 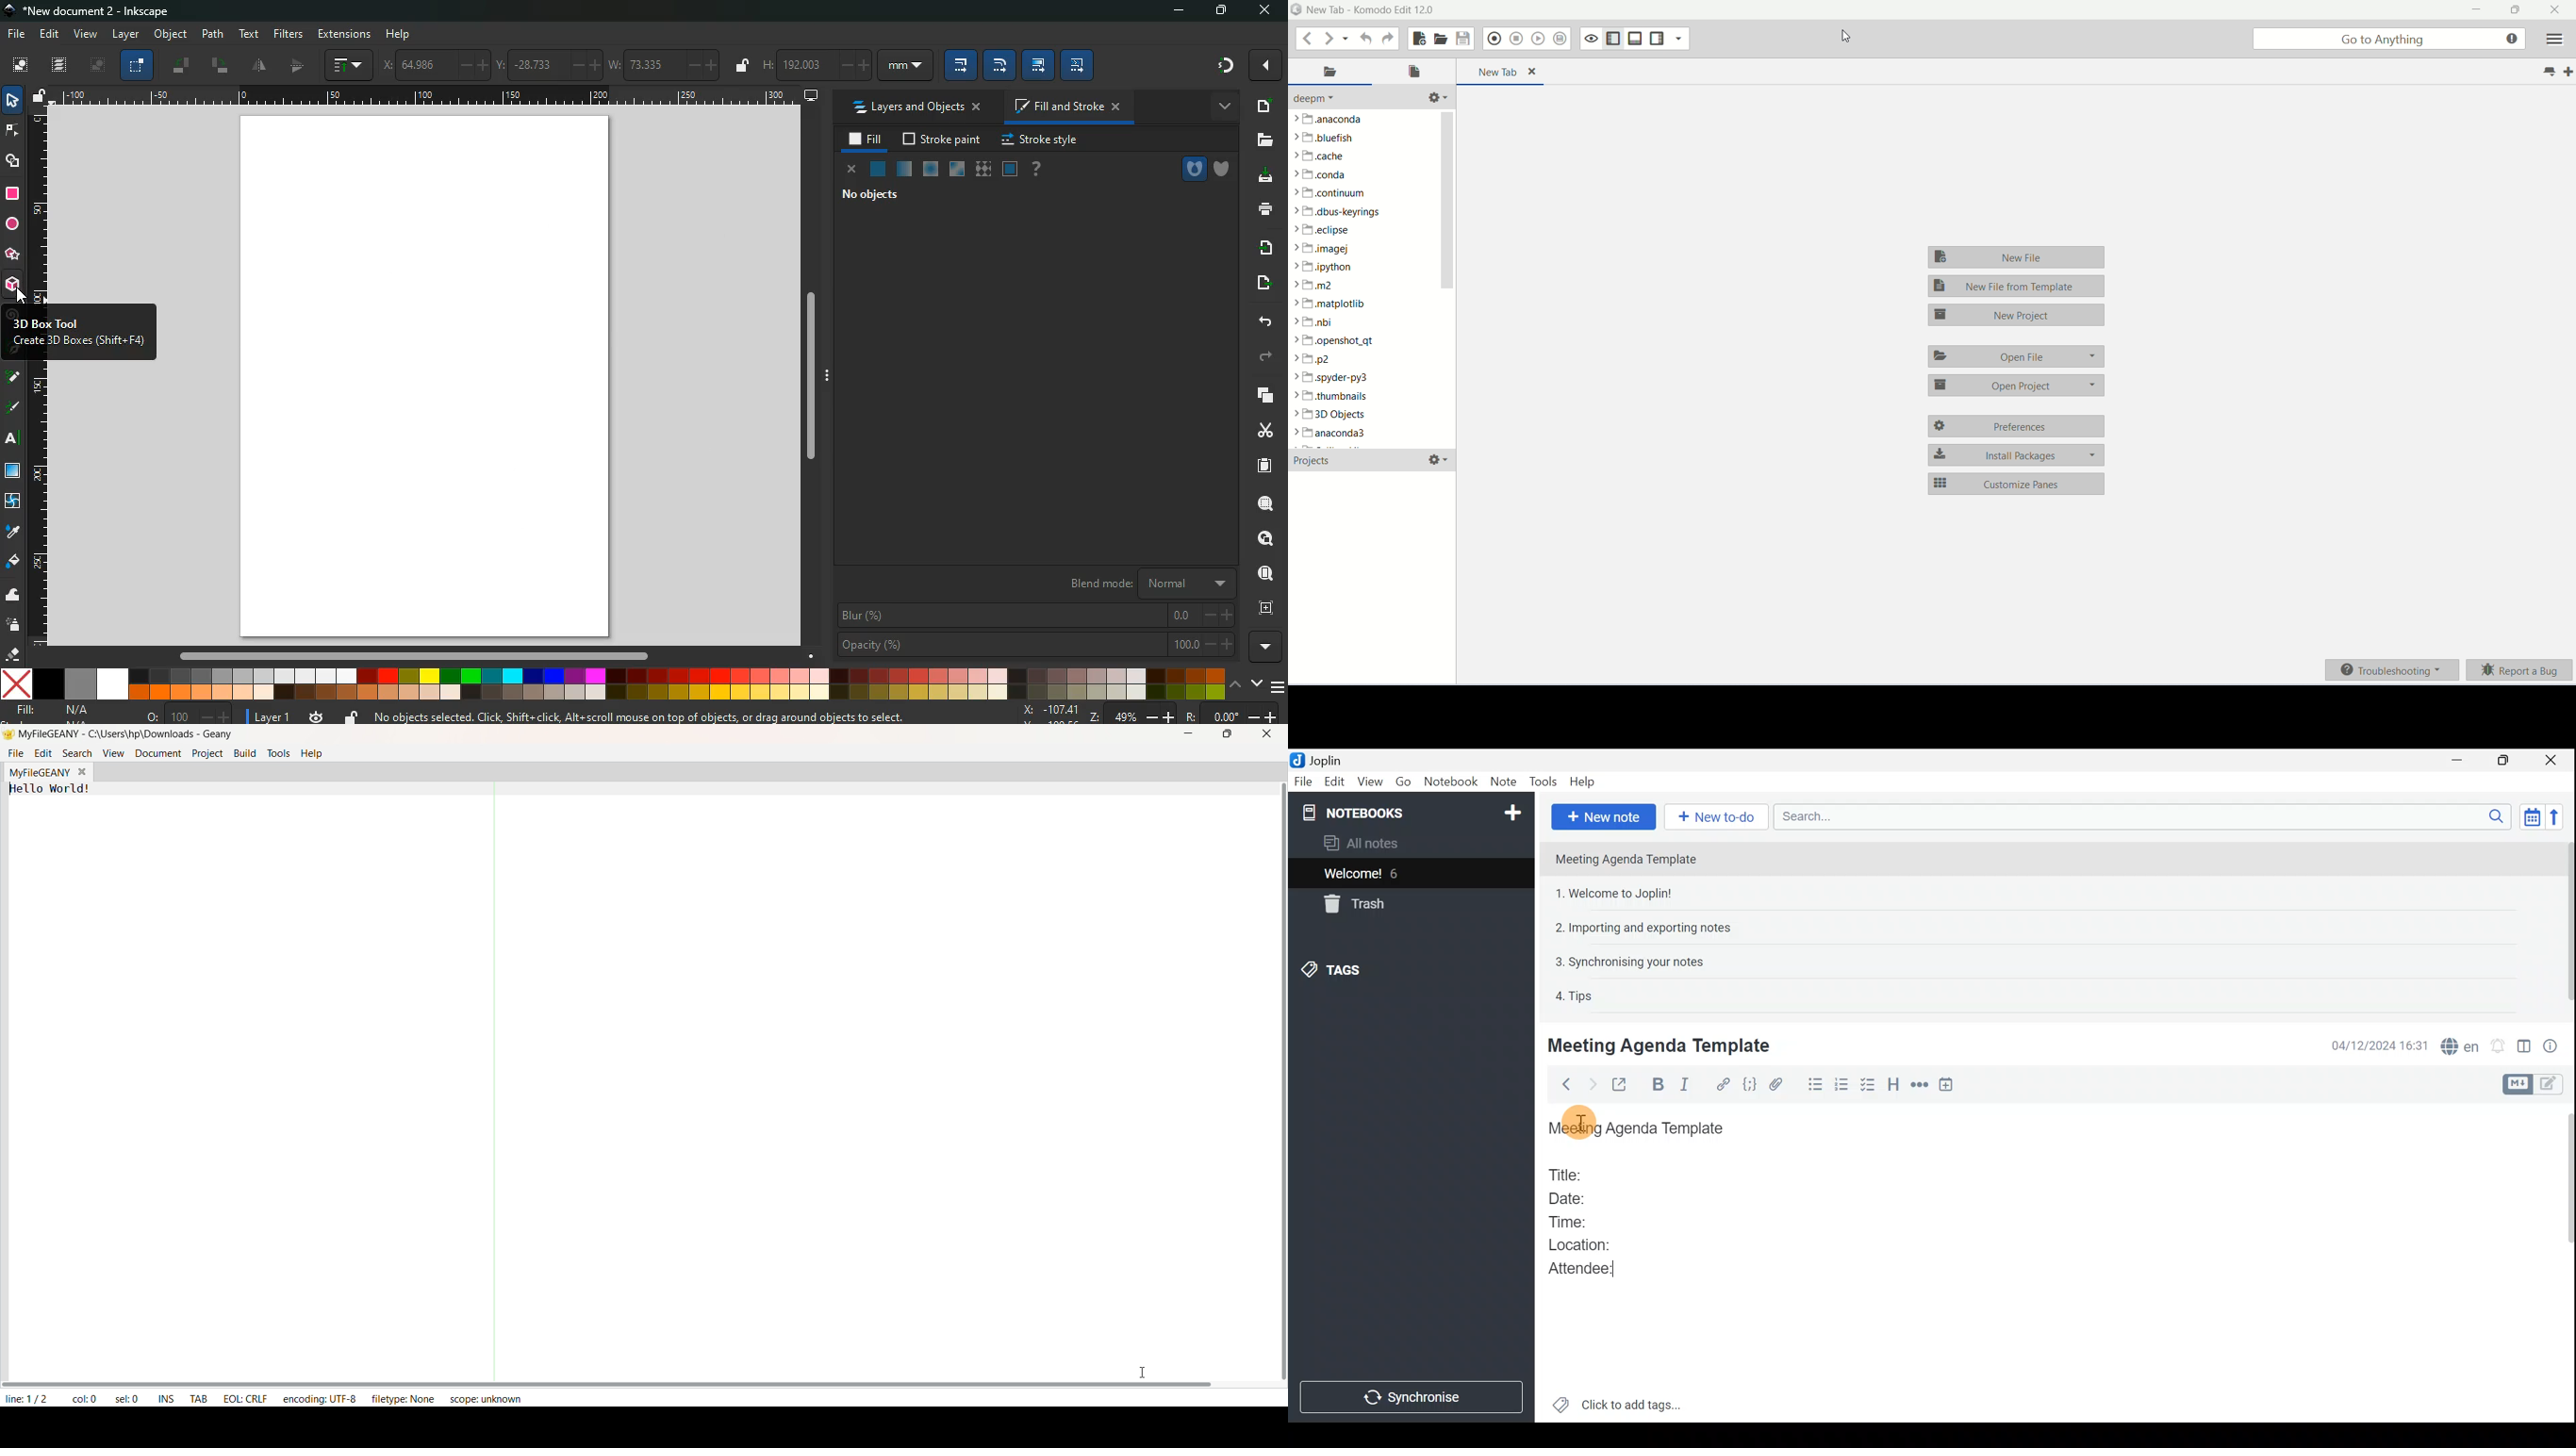 I want to click on Toggle external editing, so click(x=1623, y=1085).